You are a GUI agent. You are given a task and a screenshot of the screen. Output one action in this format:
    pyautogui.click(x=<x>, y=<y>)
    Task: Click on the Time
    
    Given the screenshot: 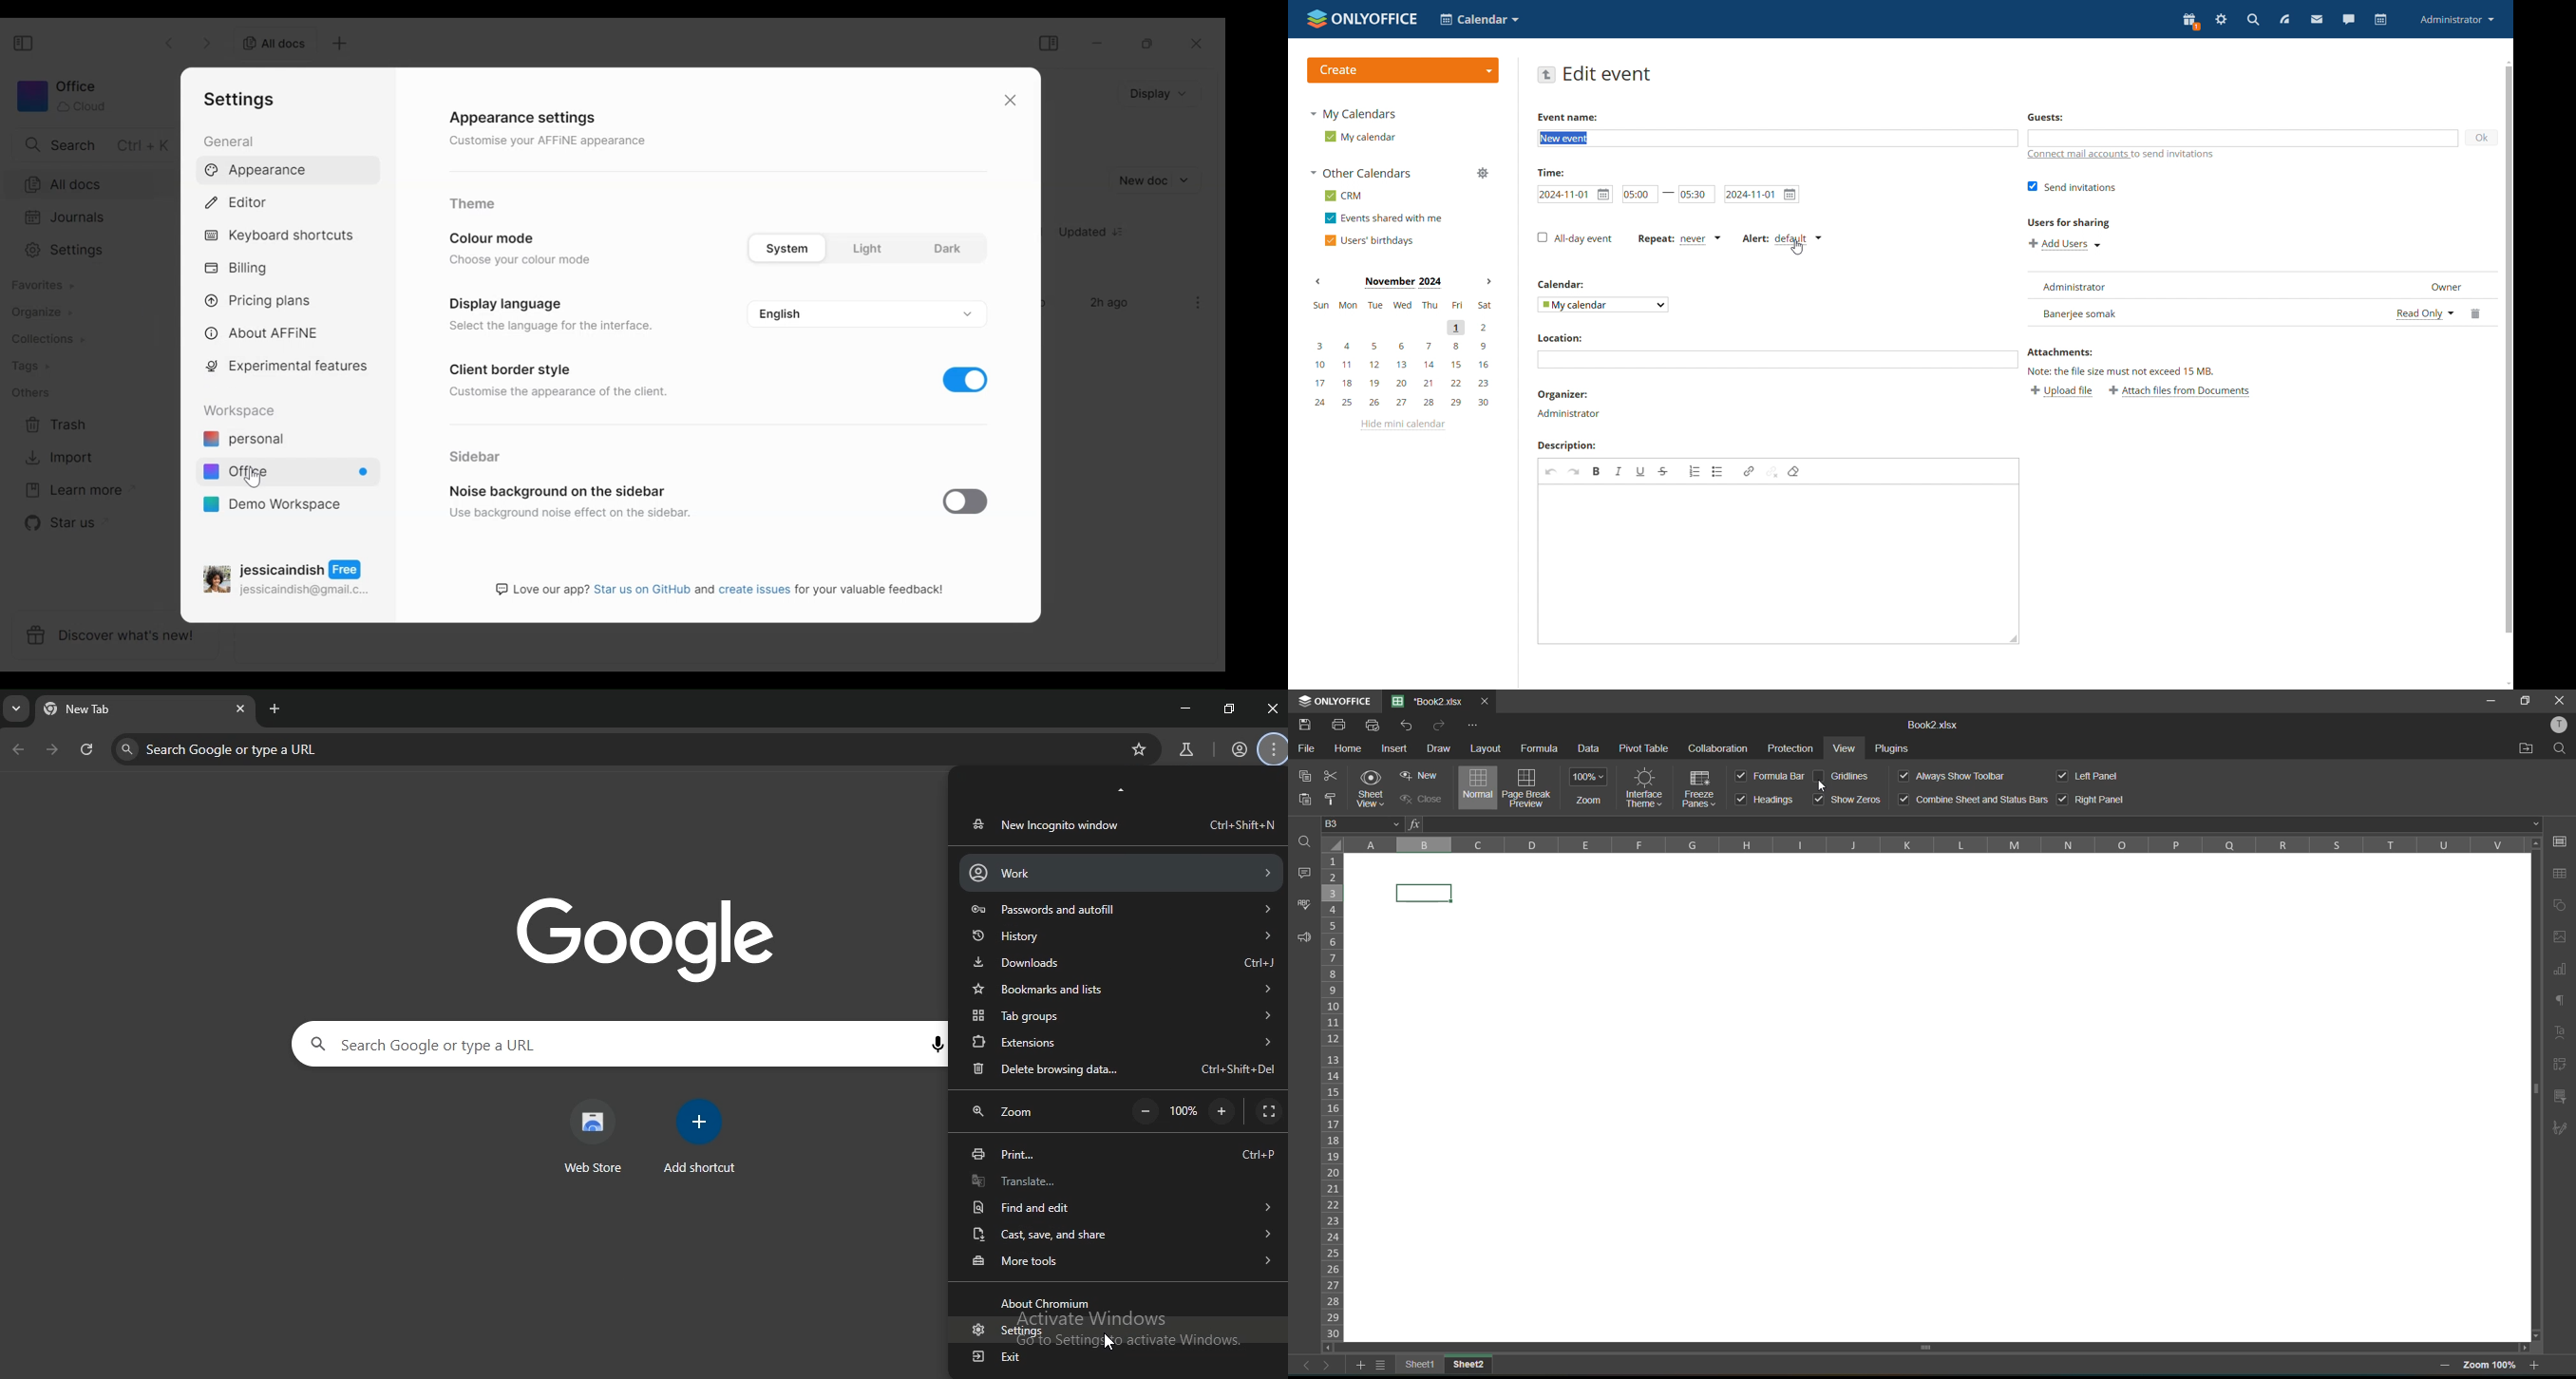 What is the action you would take?
    pyautogui.click(x=1552, y=172)
    